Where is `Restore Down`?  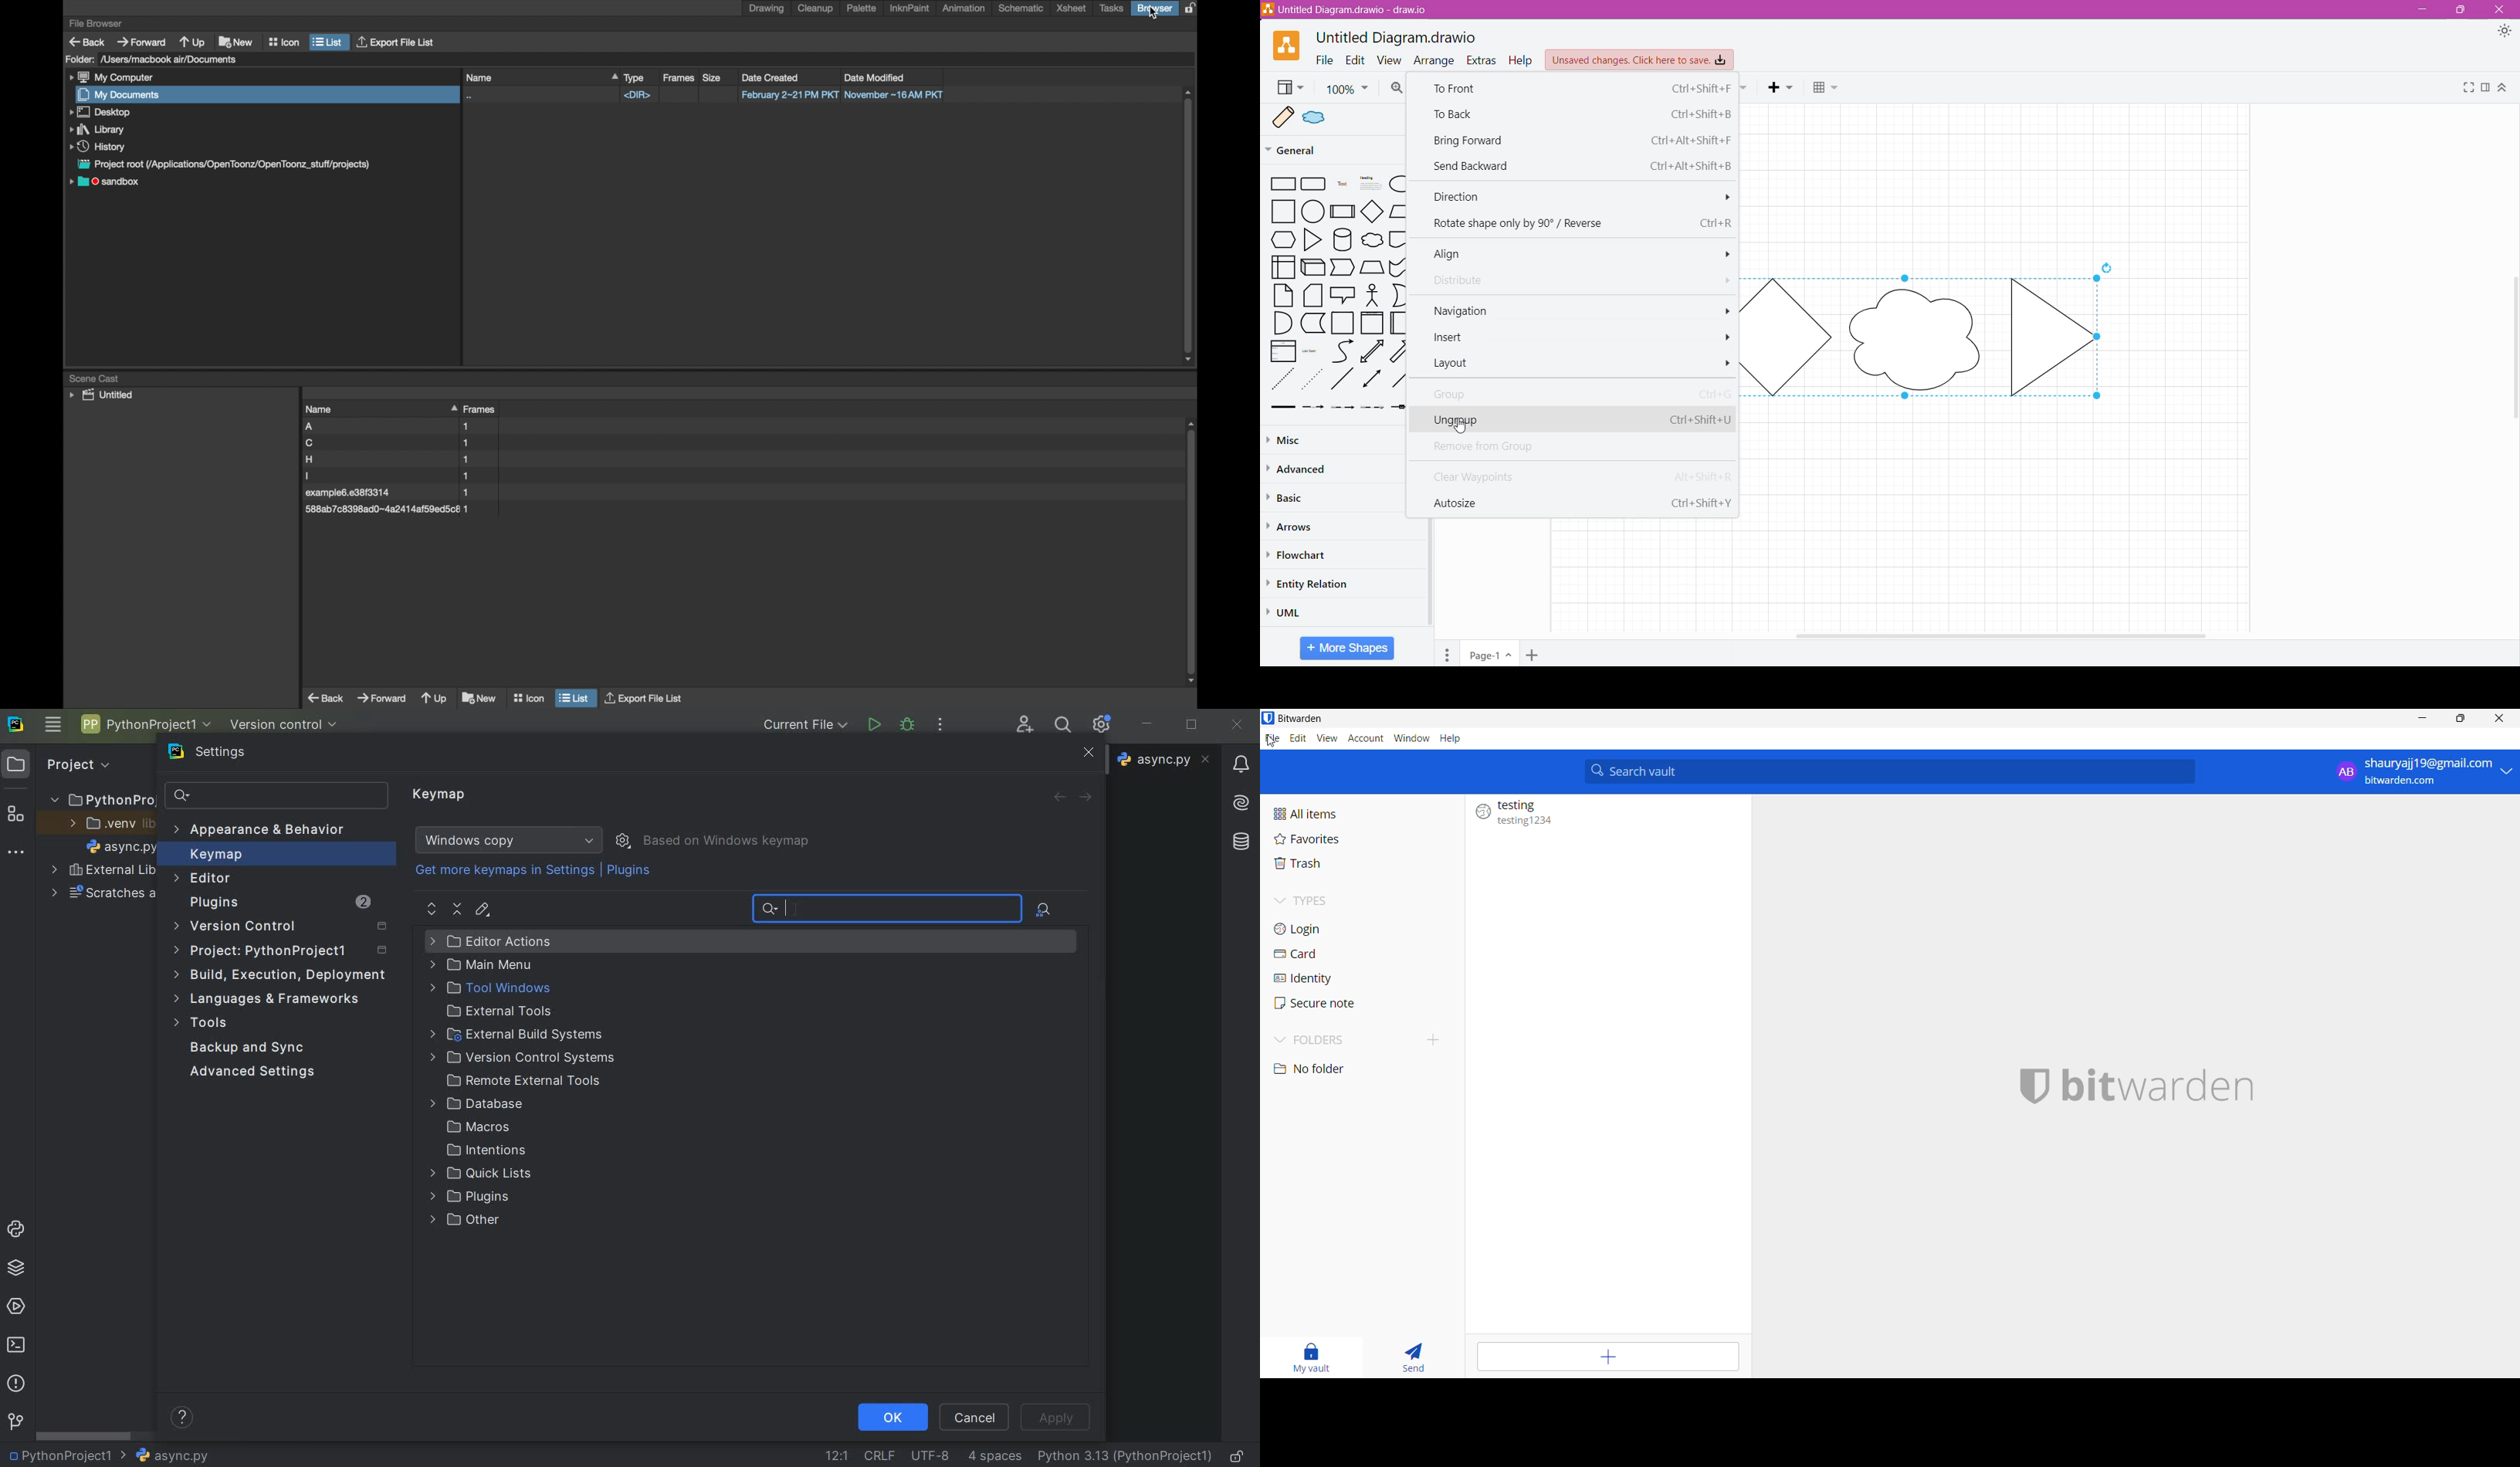 Restore Down is located at coordinates (2460, 11).